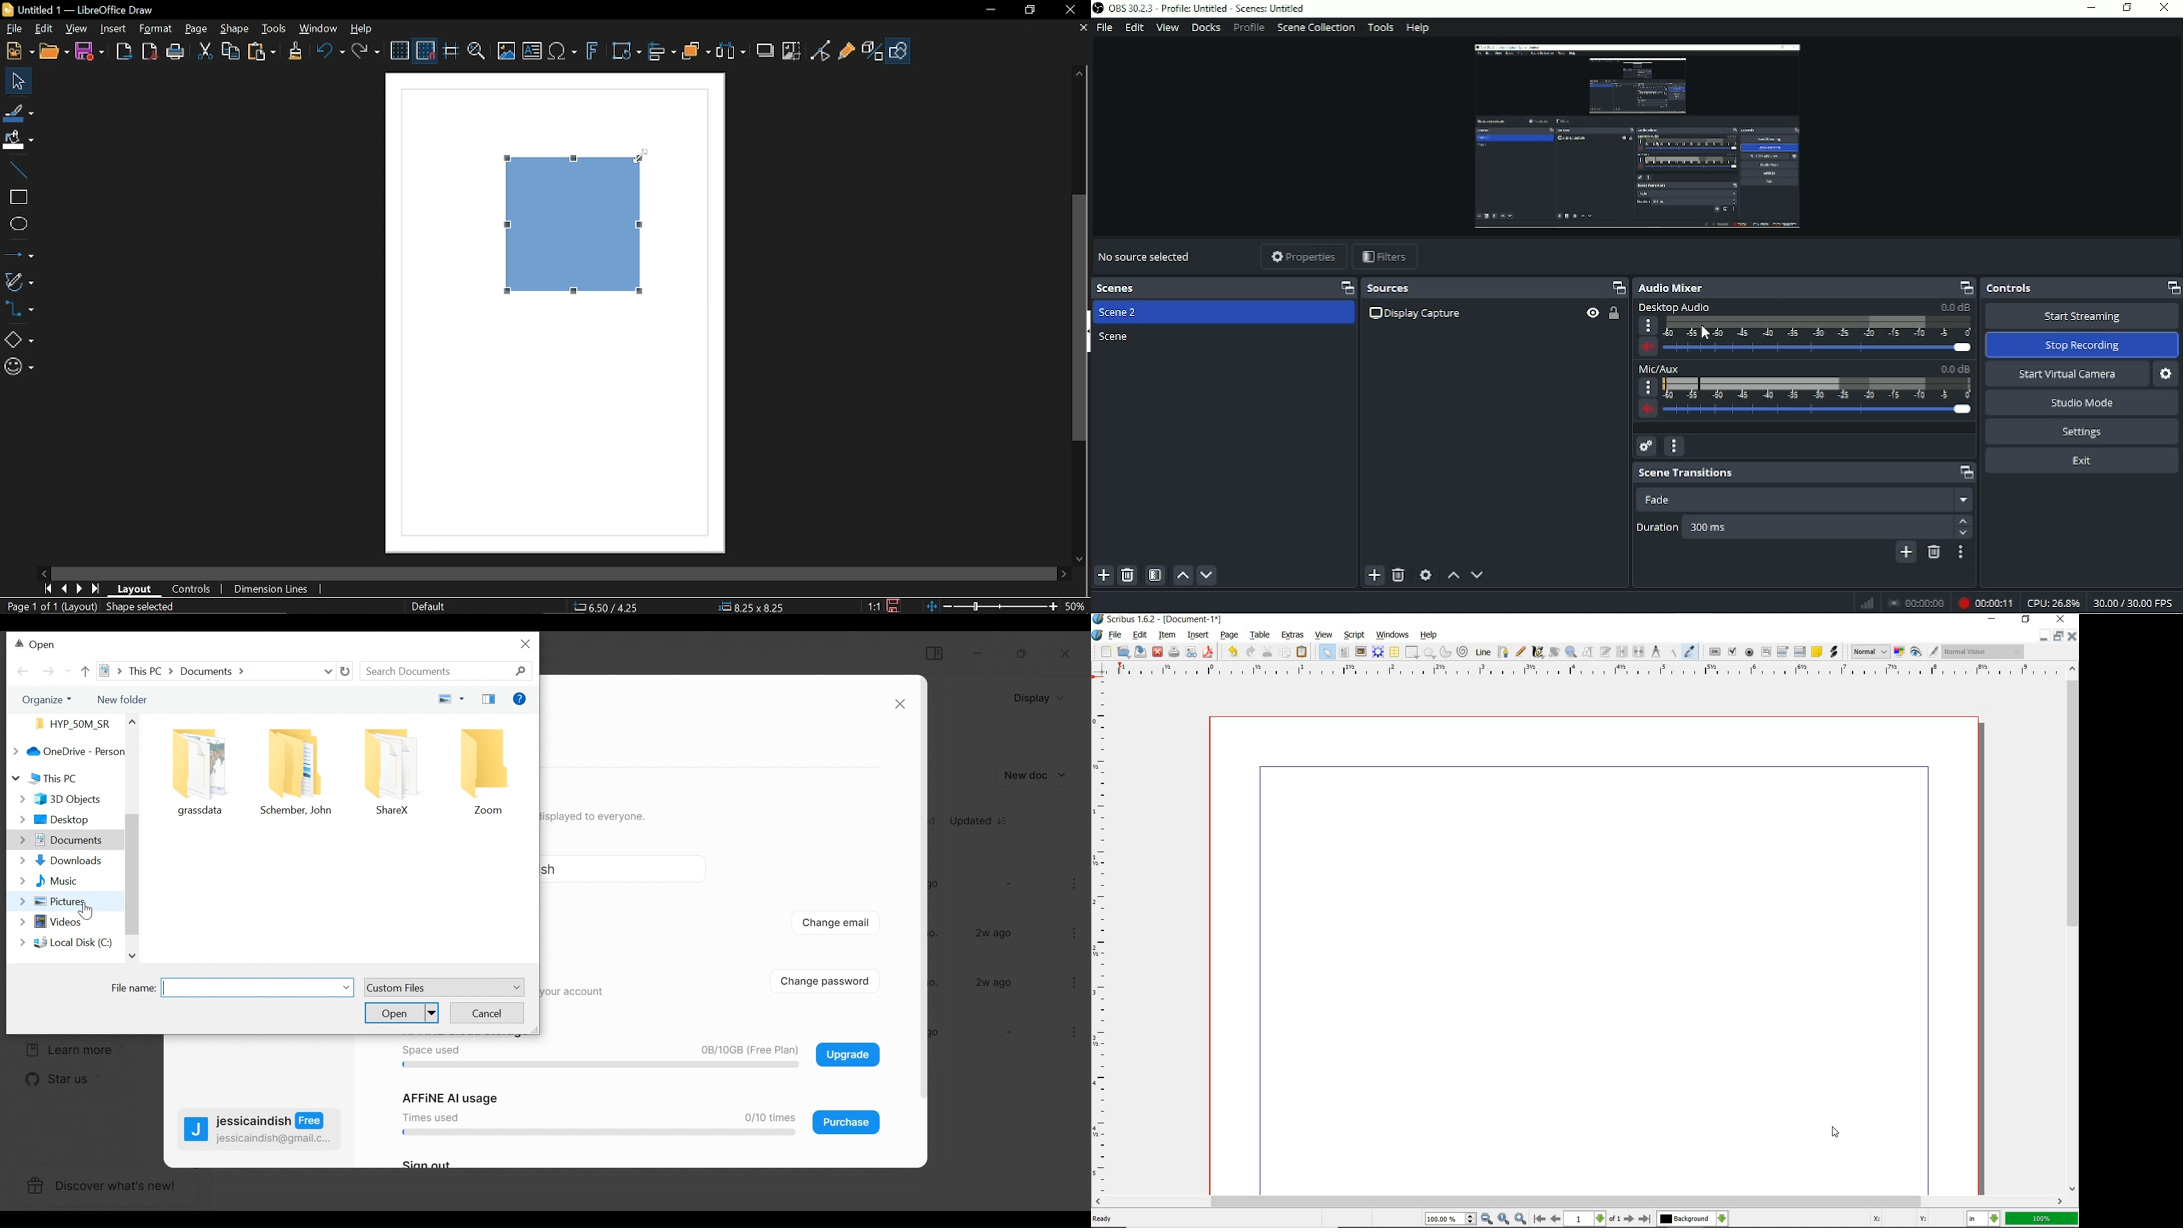 Image resolution: width=2184 pixels, height=1232 pixels. I want to click on Recording, so click(1984, 603).